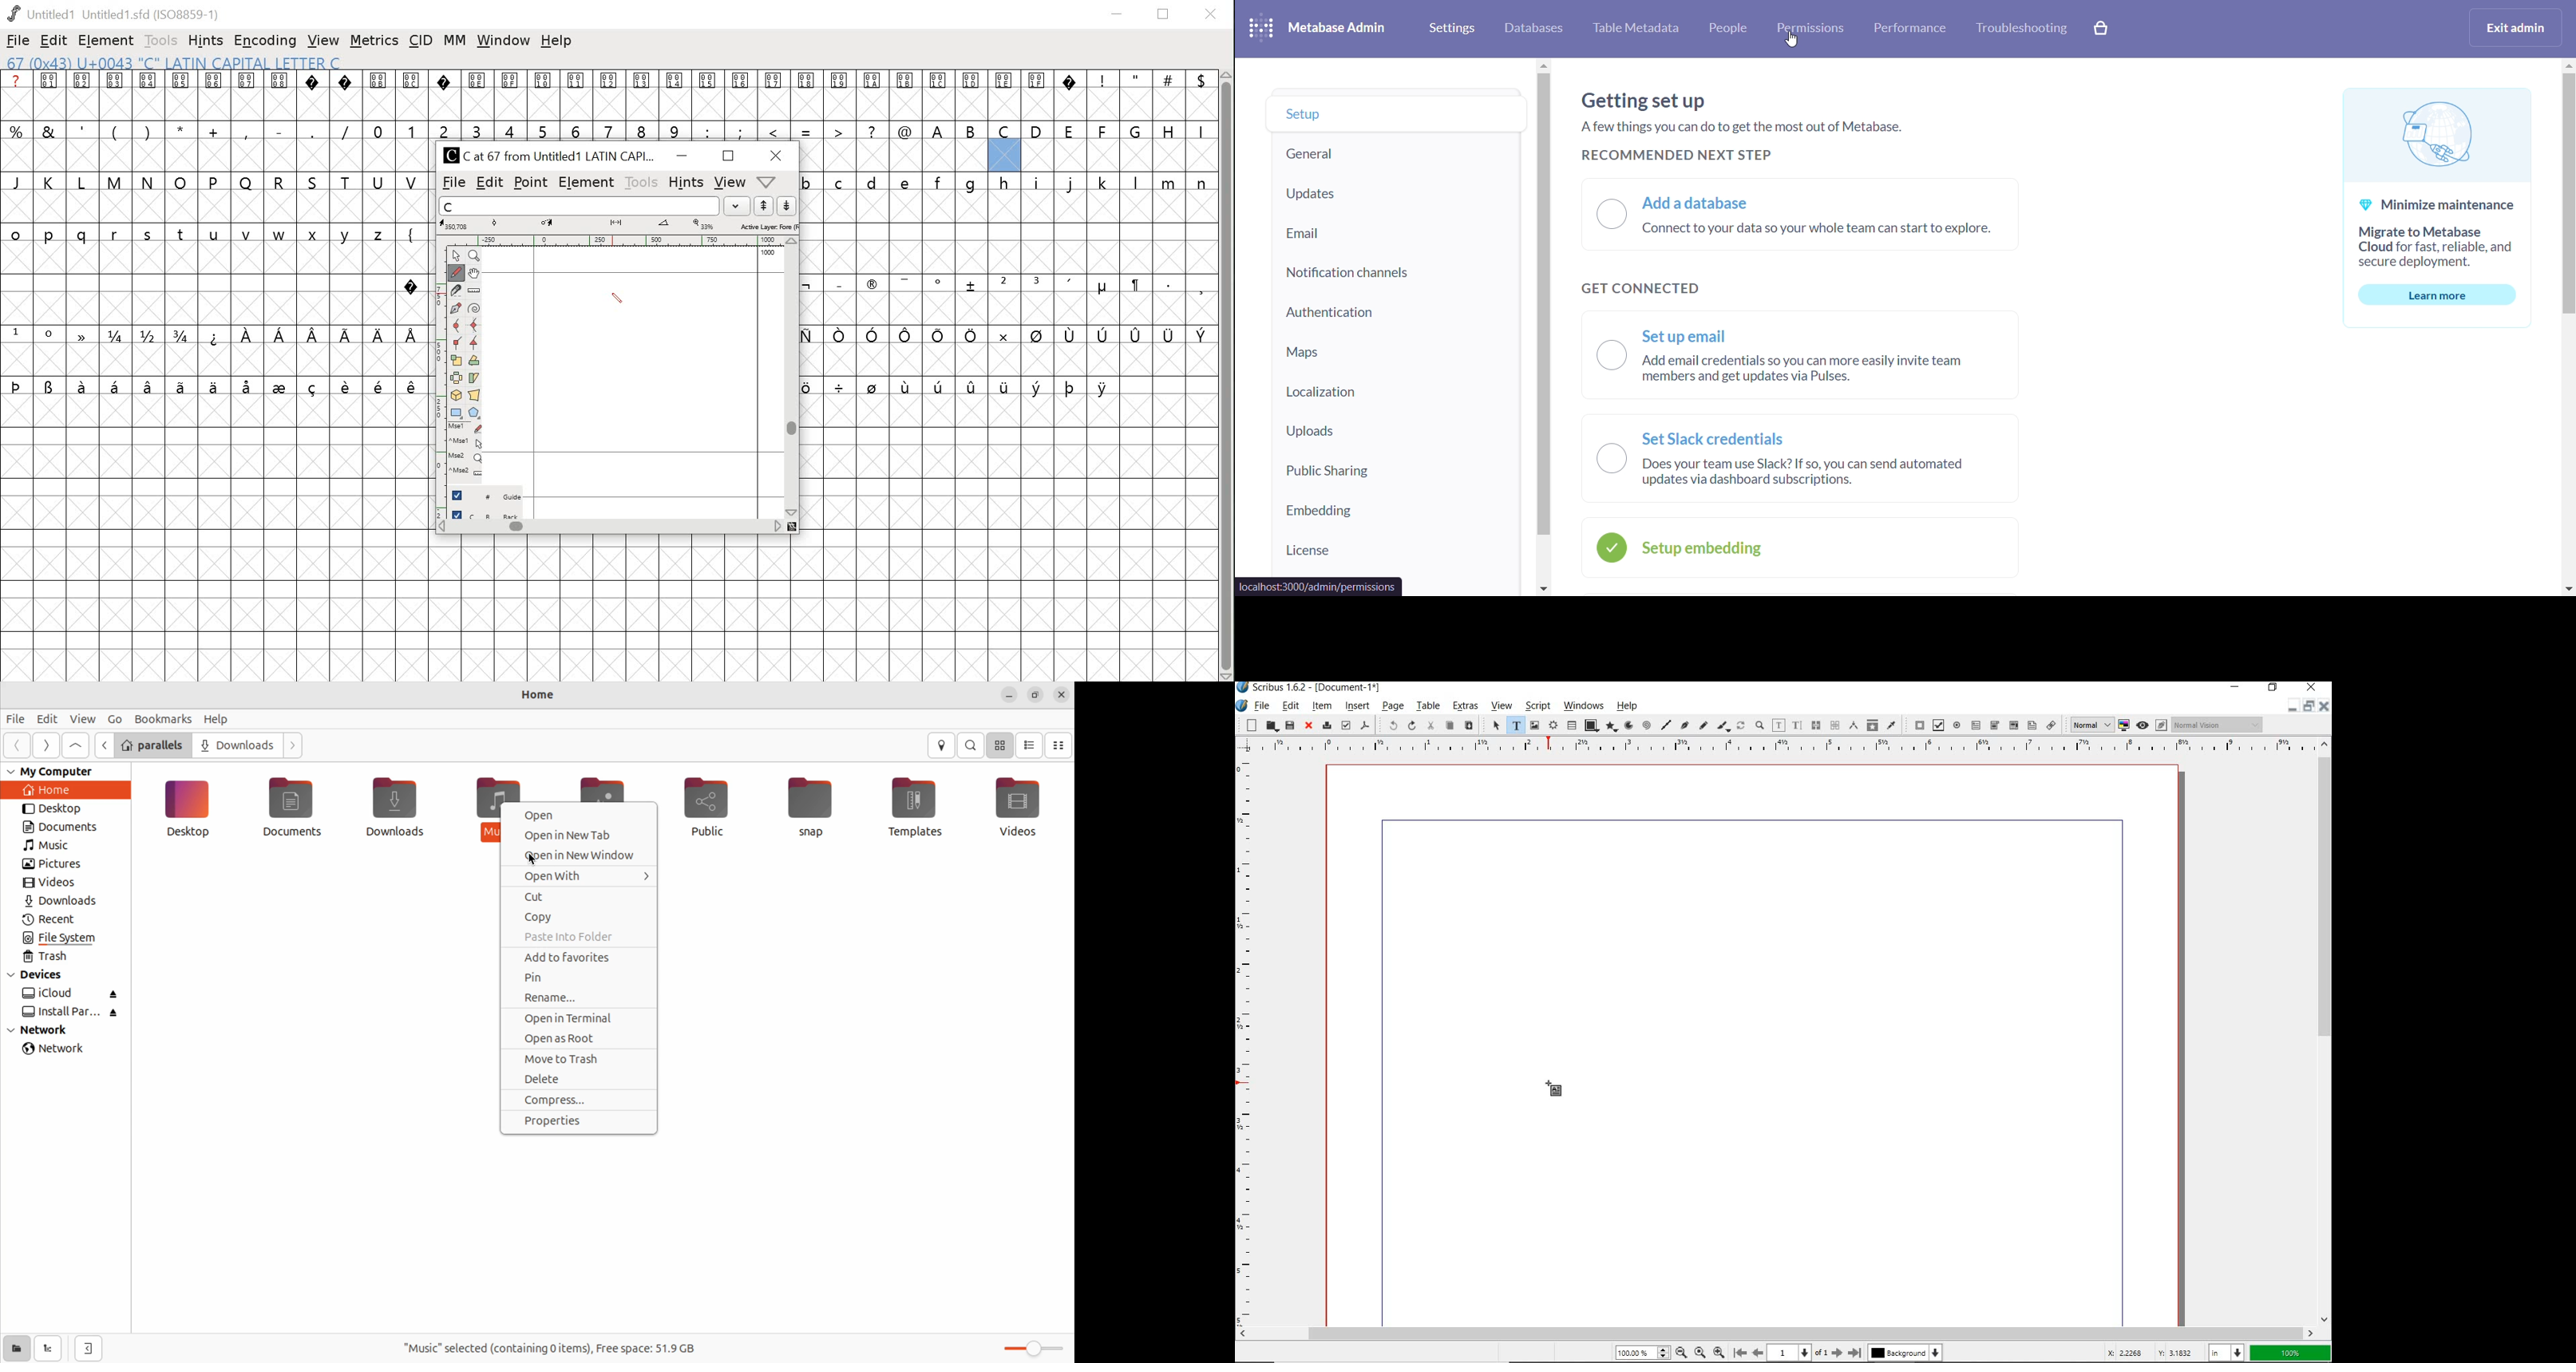 The image size is (2576, 1372). I want to click on Bezier curve, so click(1684, 727).